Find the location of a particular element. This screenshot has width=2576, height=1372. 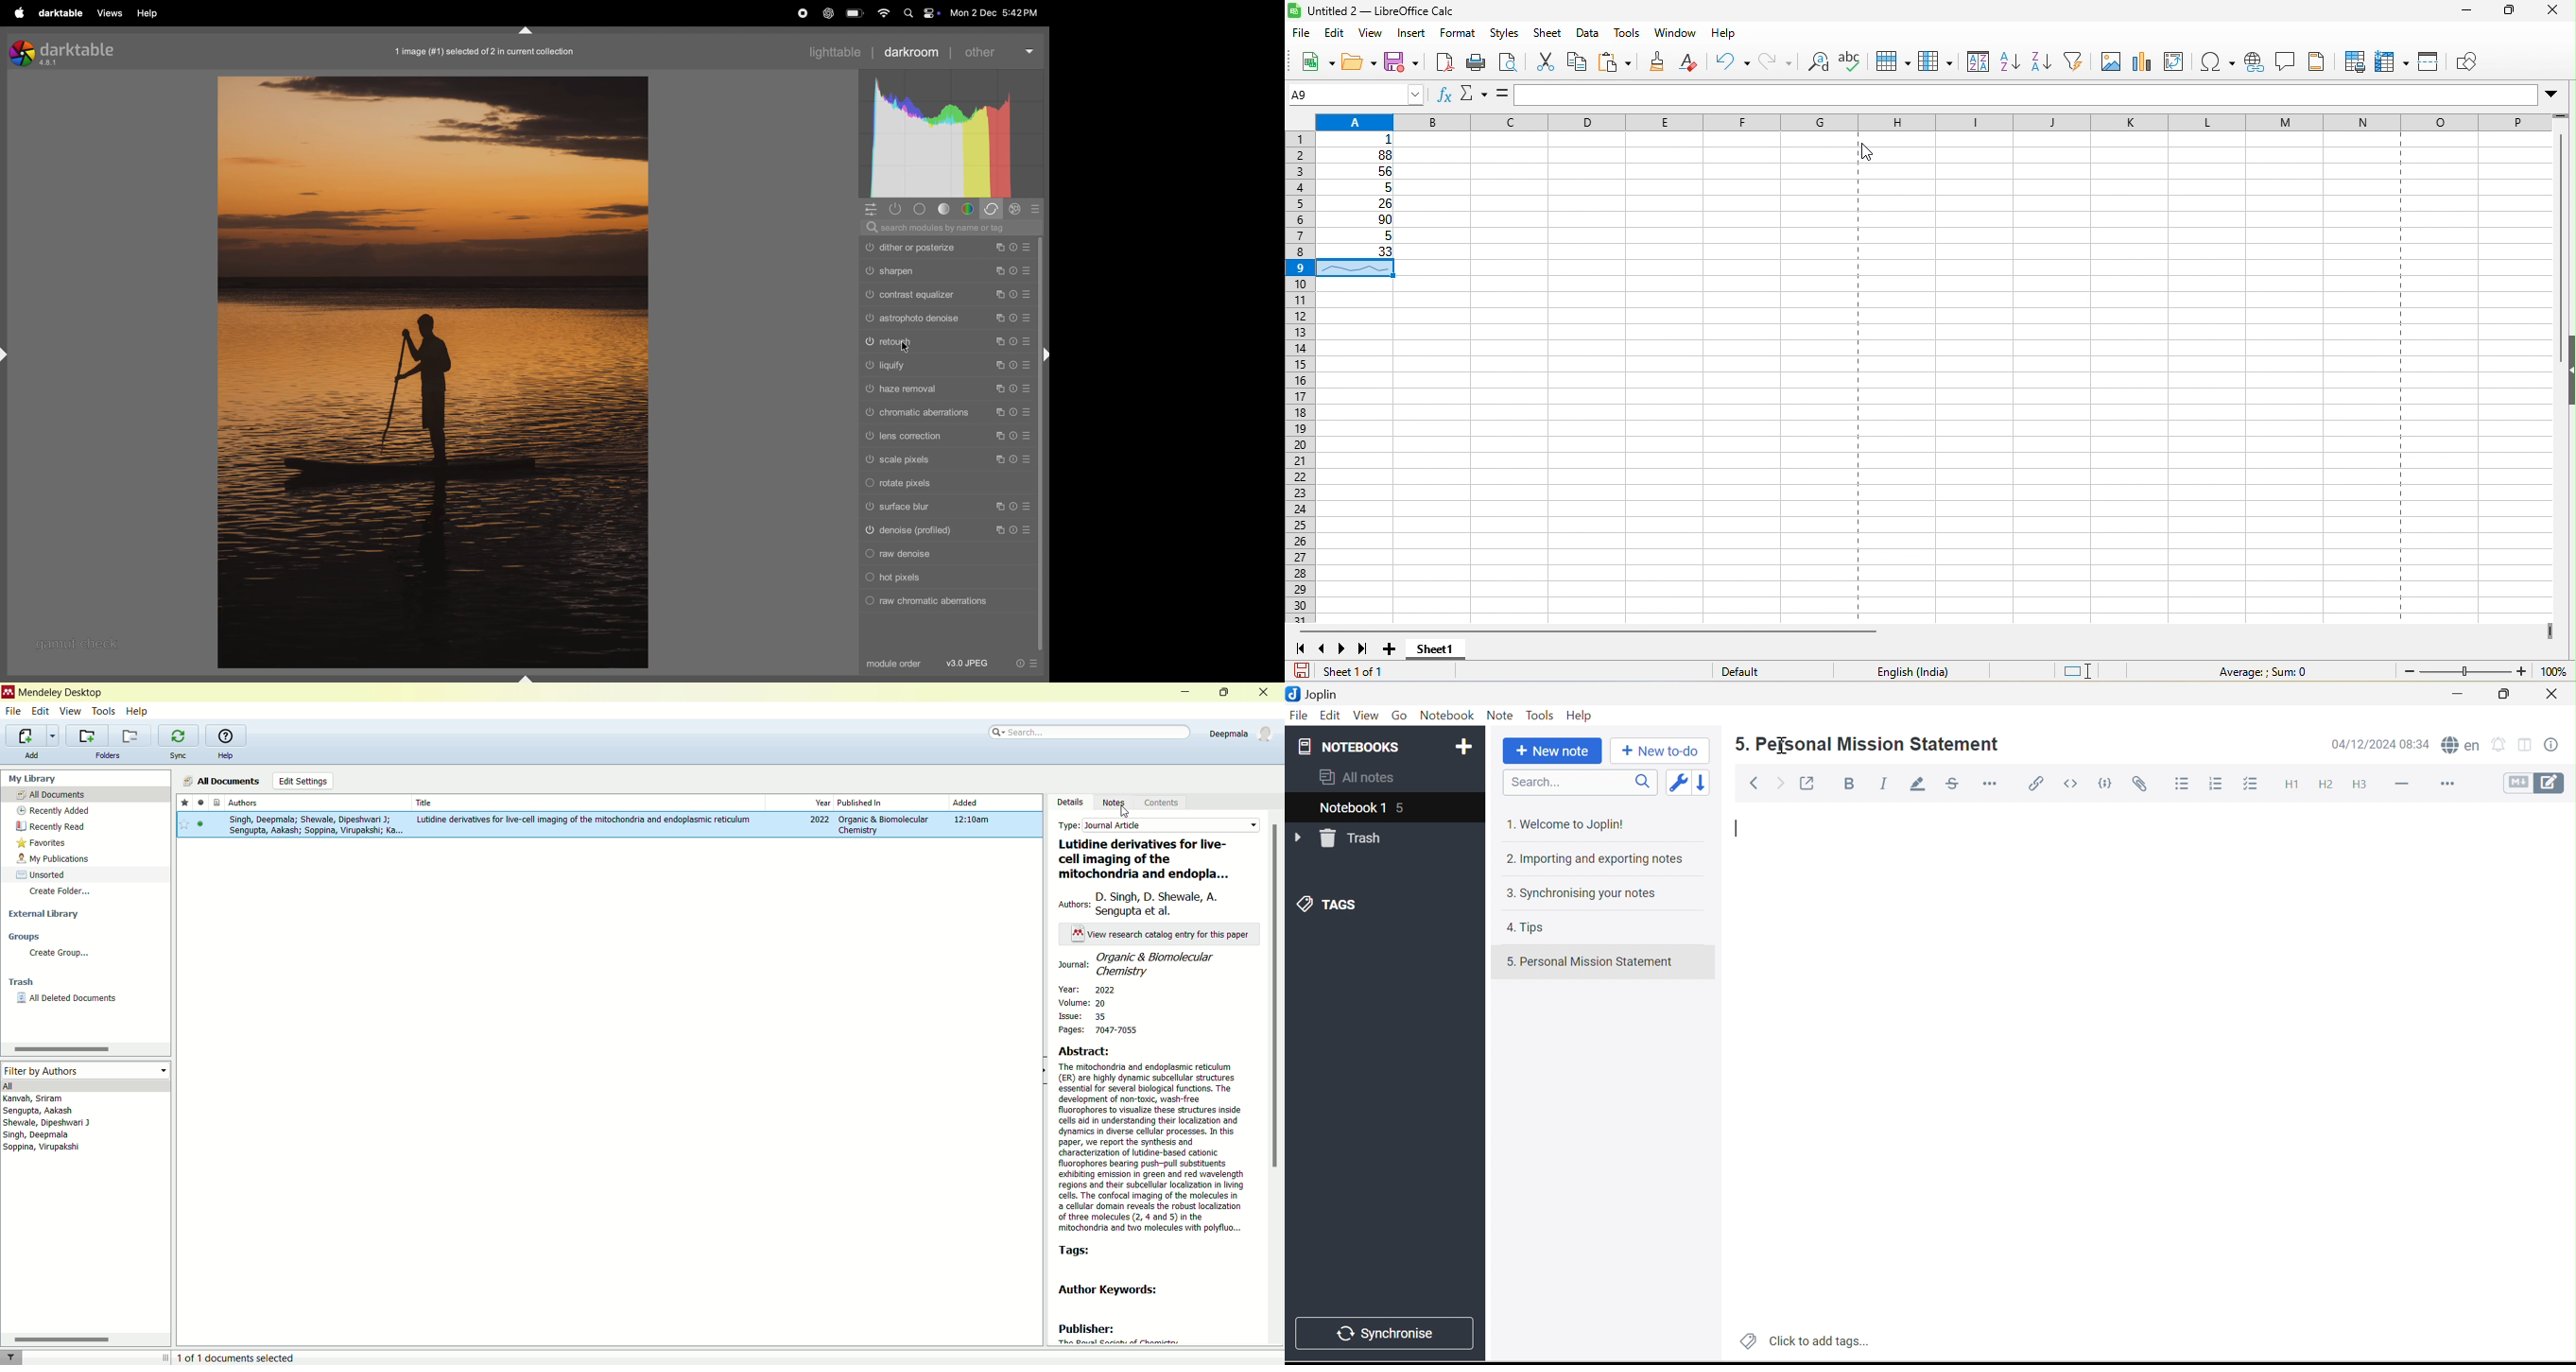

save is located at coordinates (1406, 64).